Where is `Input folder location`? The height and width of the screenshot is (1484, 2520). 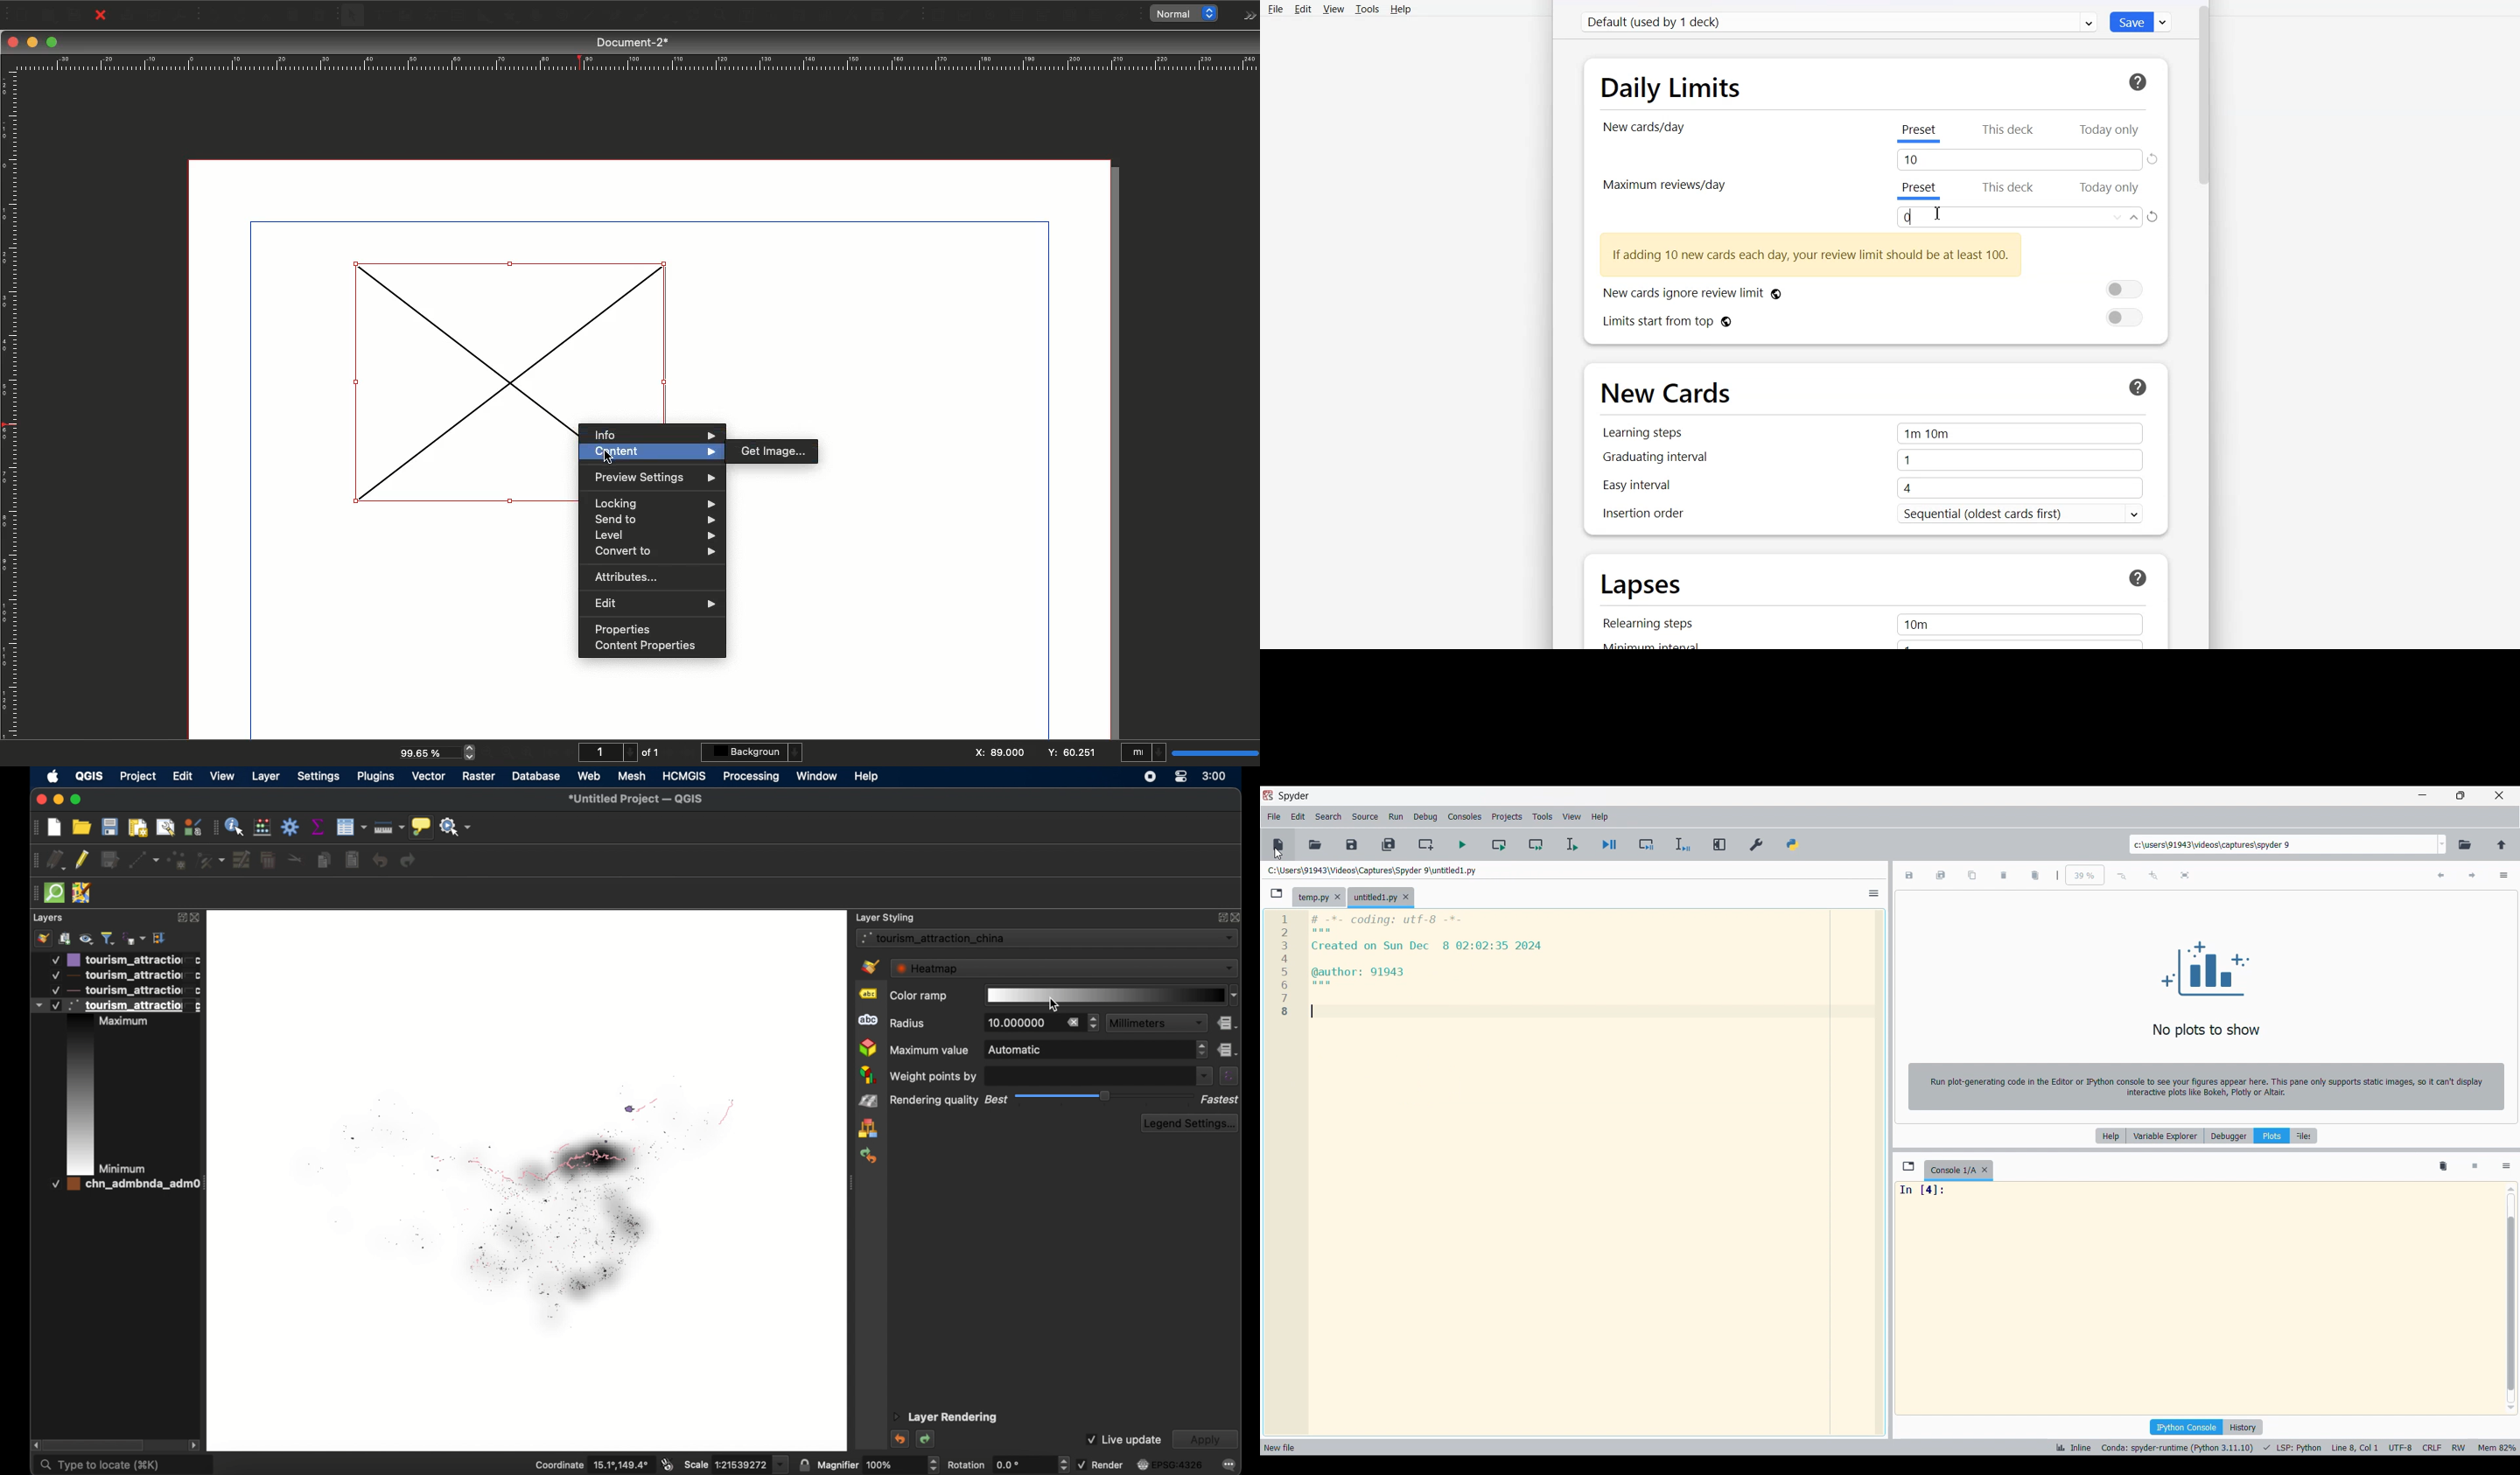
Input folder location is located at coordinates (2282, 844).